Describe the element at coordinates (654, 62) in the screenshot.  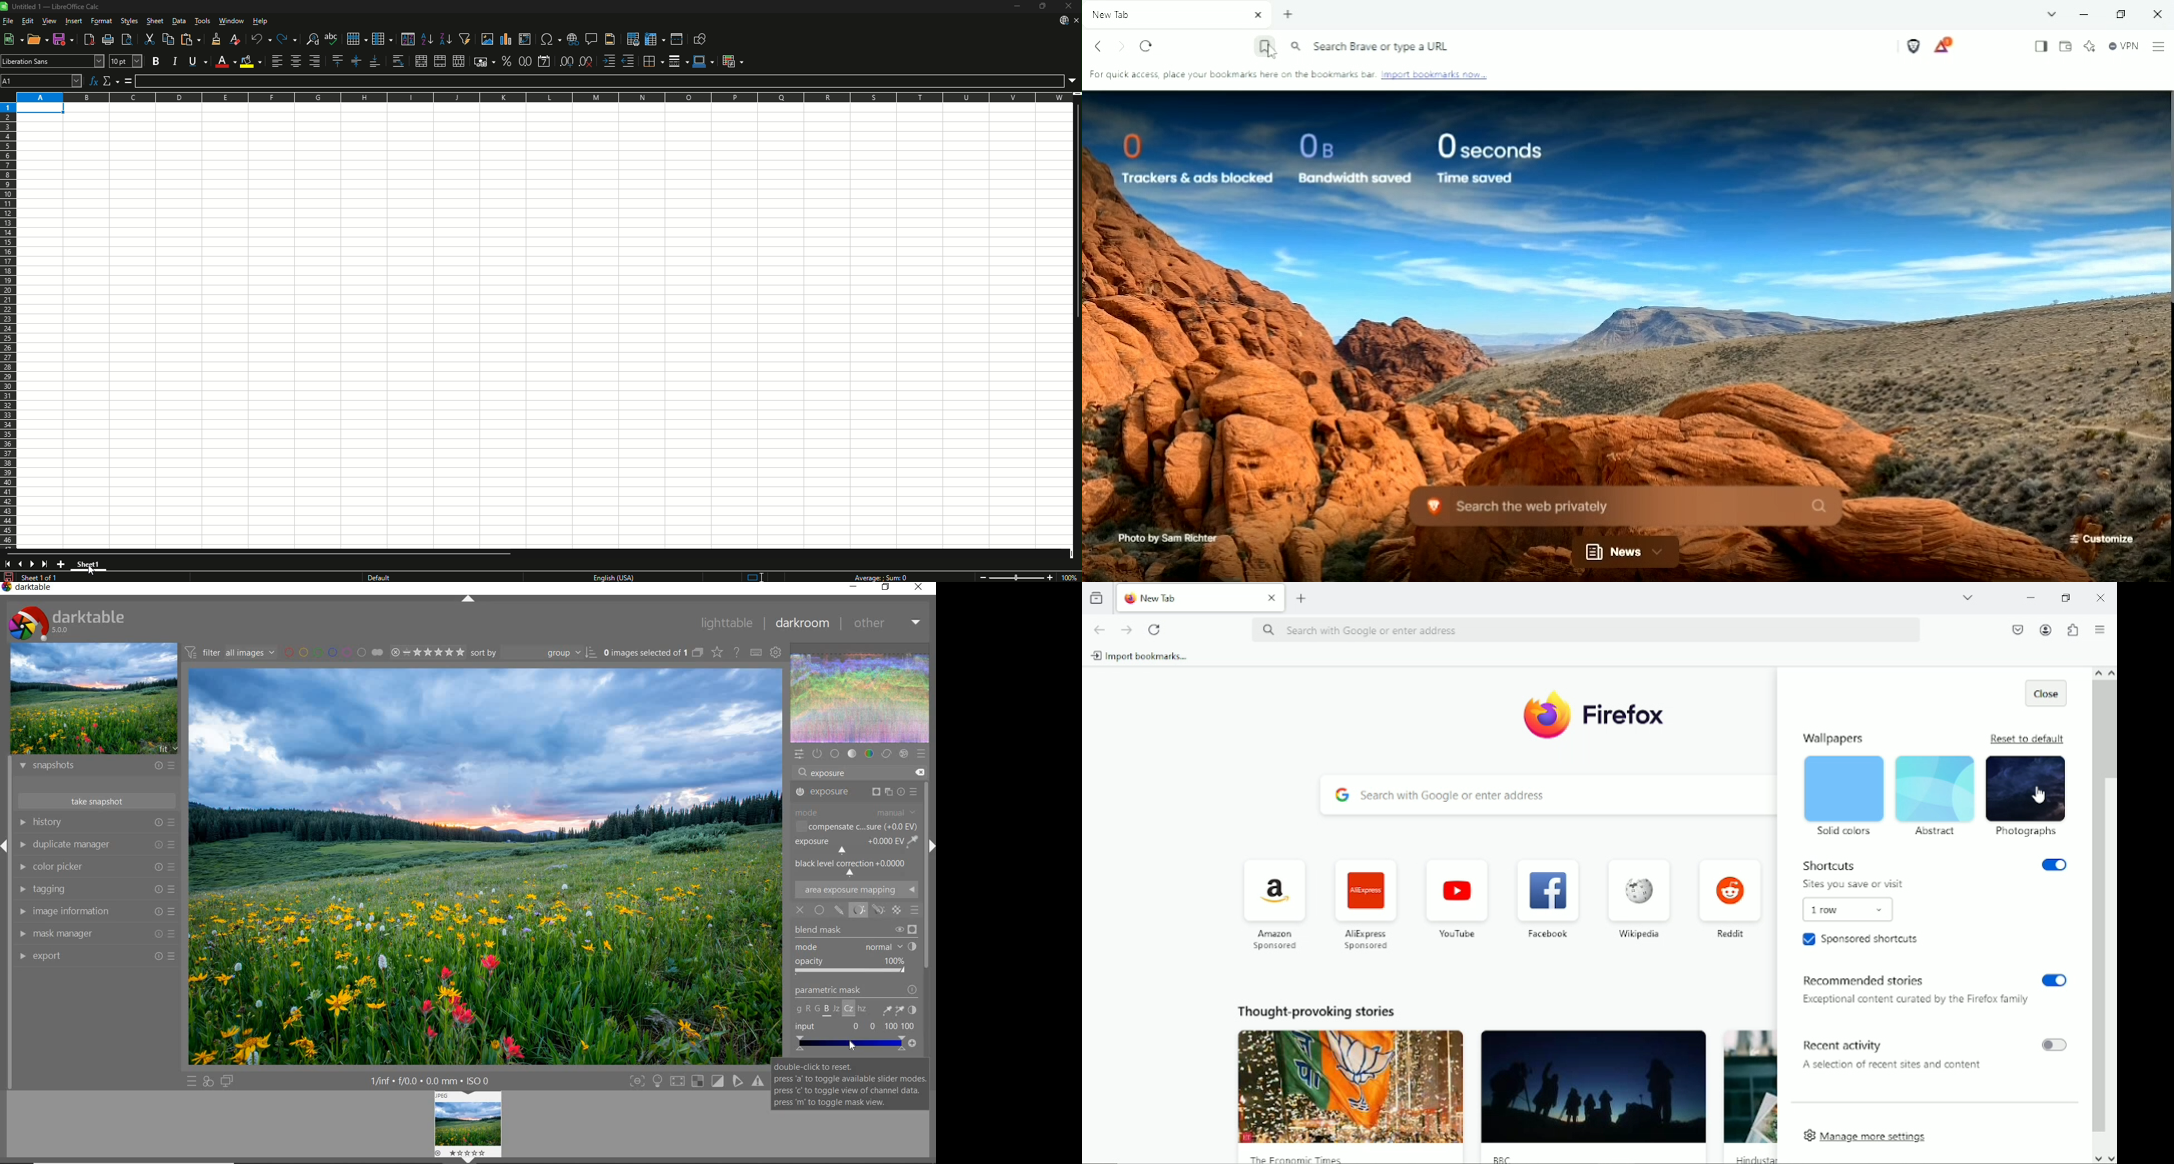
I see `Borders` at that location.